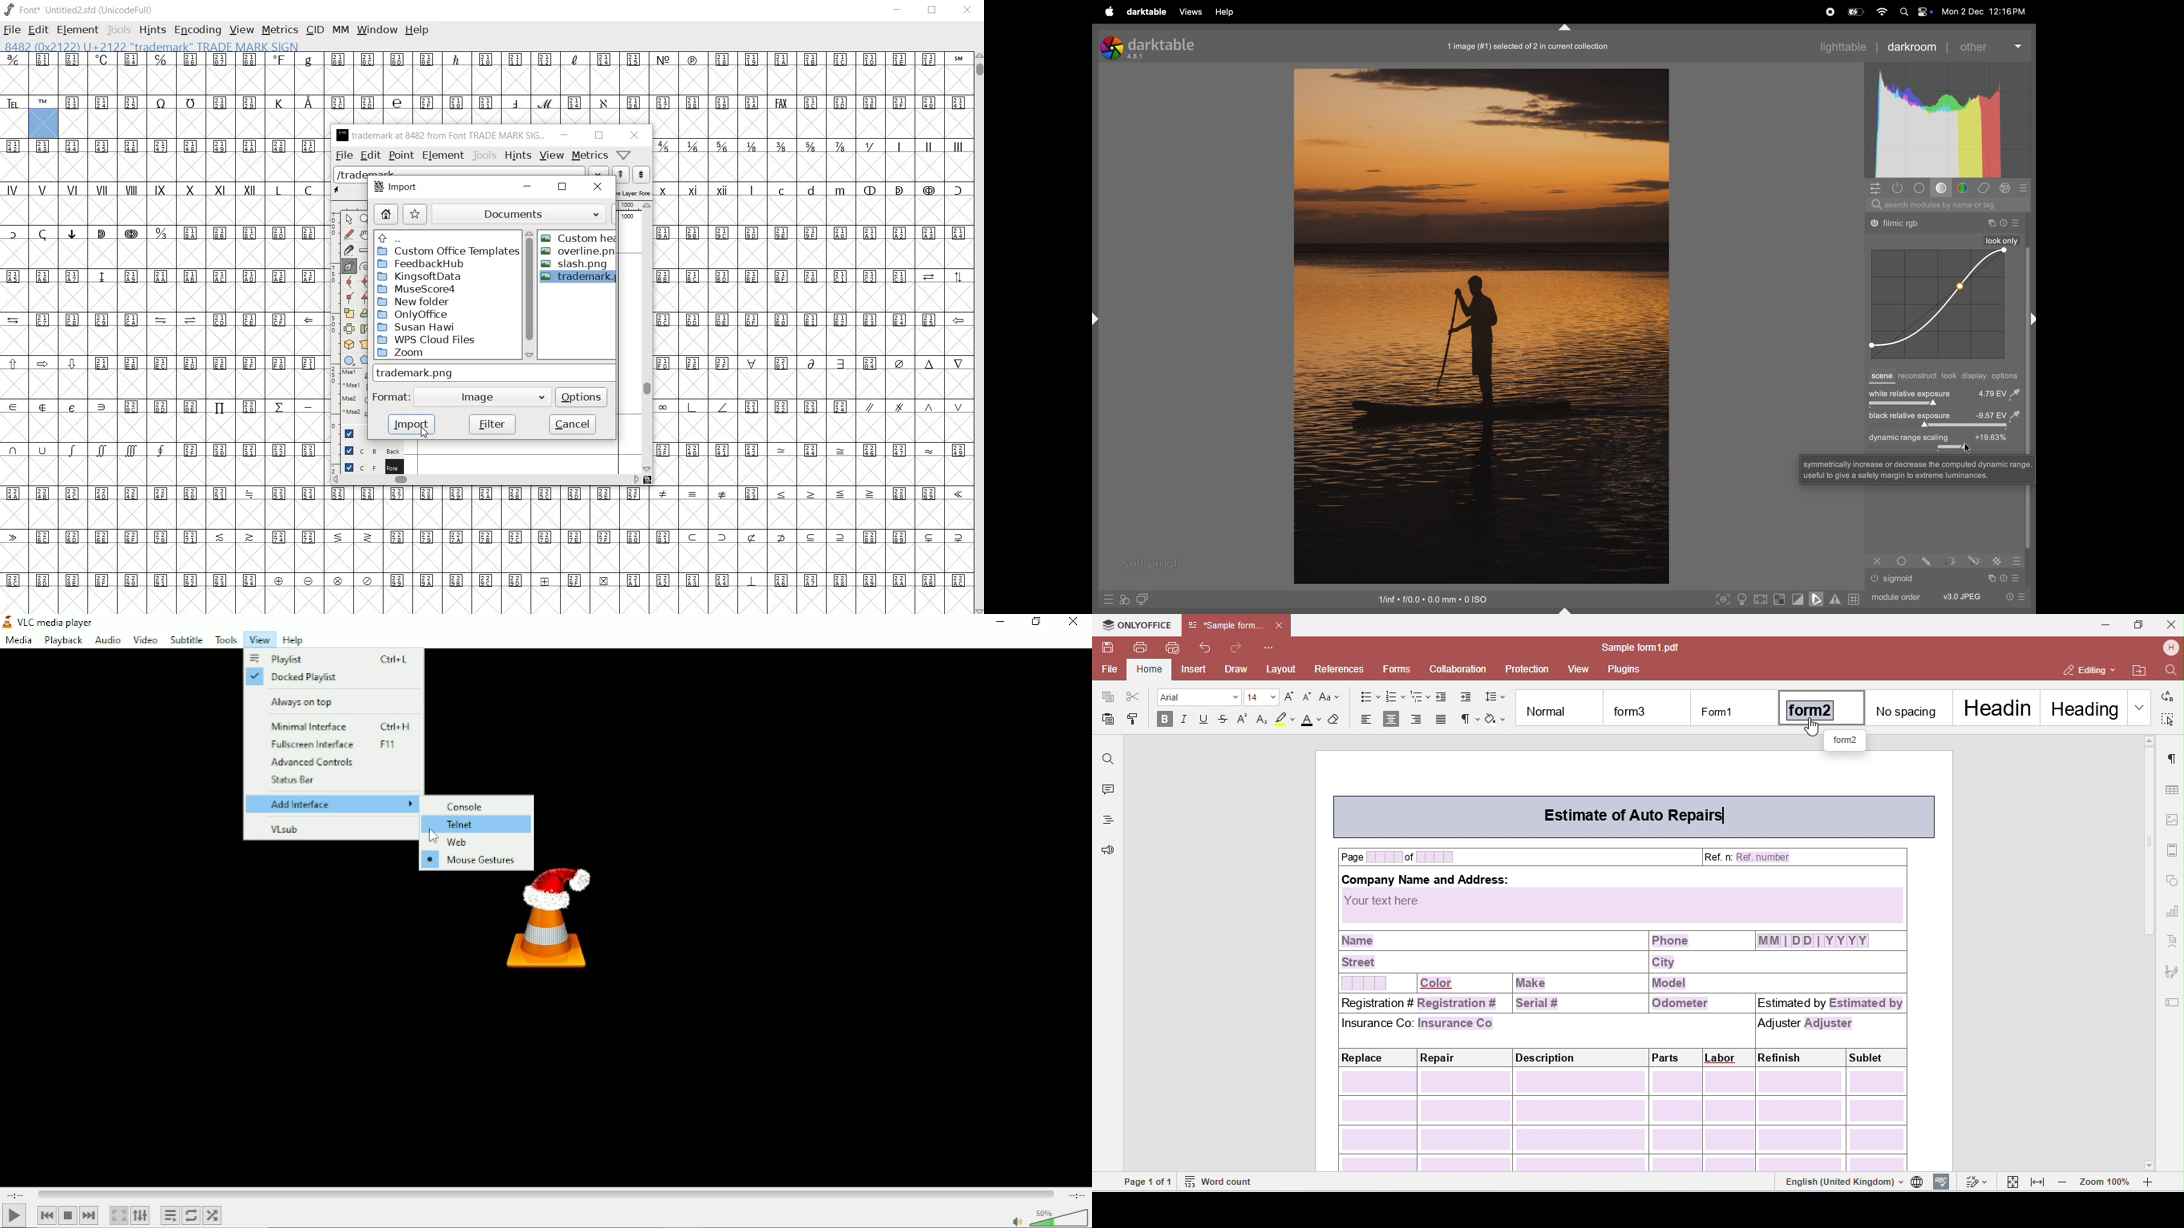 This screenshot has height=1232, width=2184. Describe the element at coordinates (349, 297) in the screenshot. I see `Add a corner point` at that location.